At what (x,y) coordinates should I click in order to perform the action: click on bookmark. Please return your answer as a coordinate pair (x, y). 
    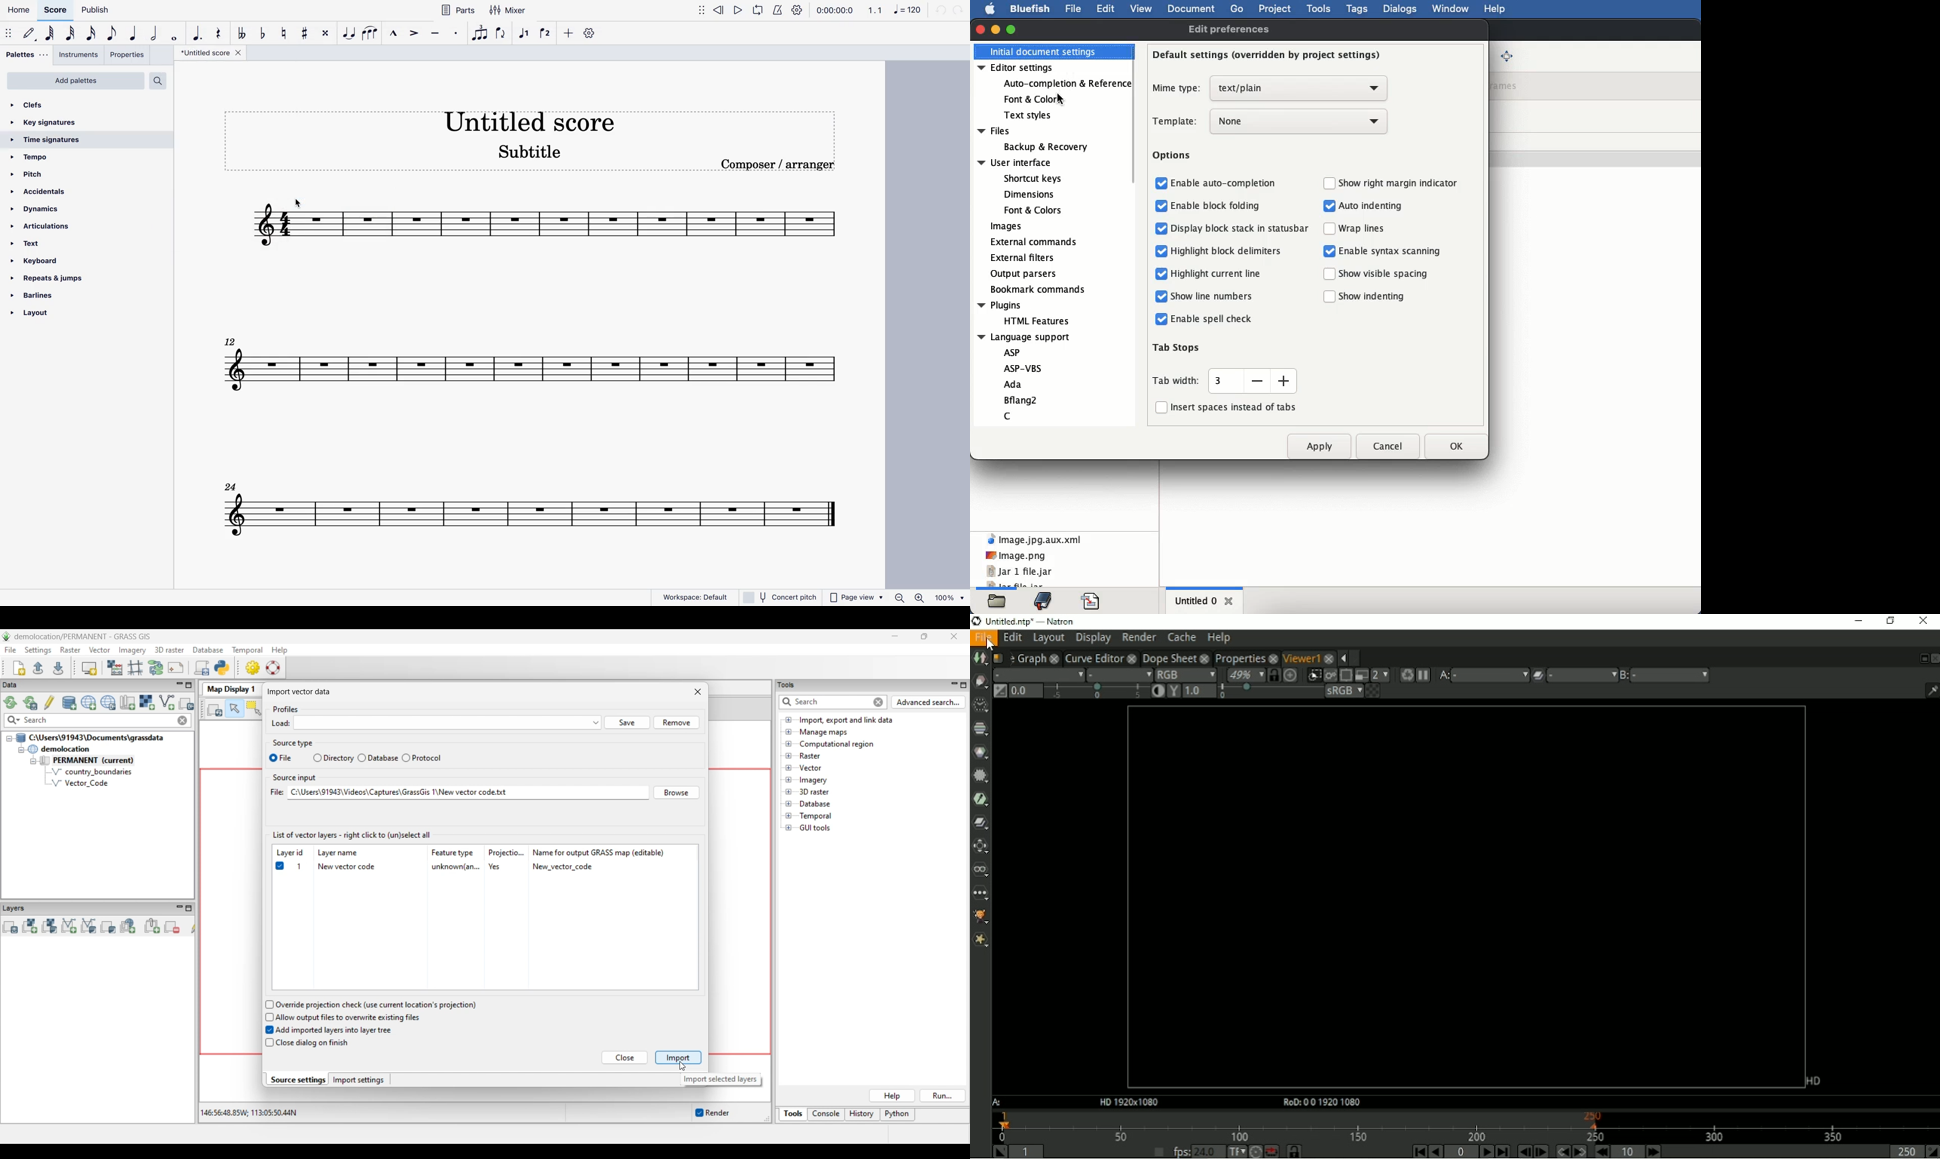
    Looking at the image, I should click on (1042, 600).